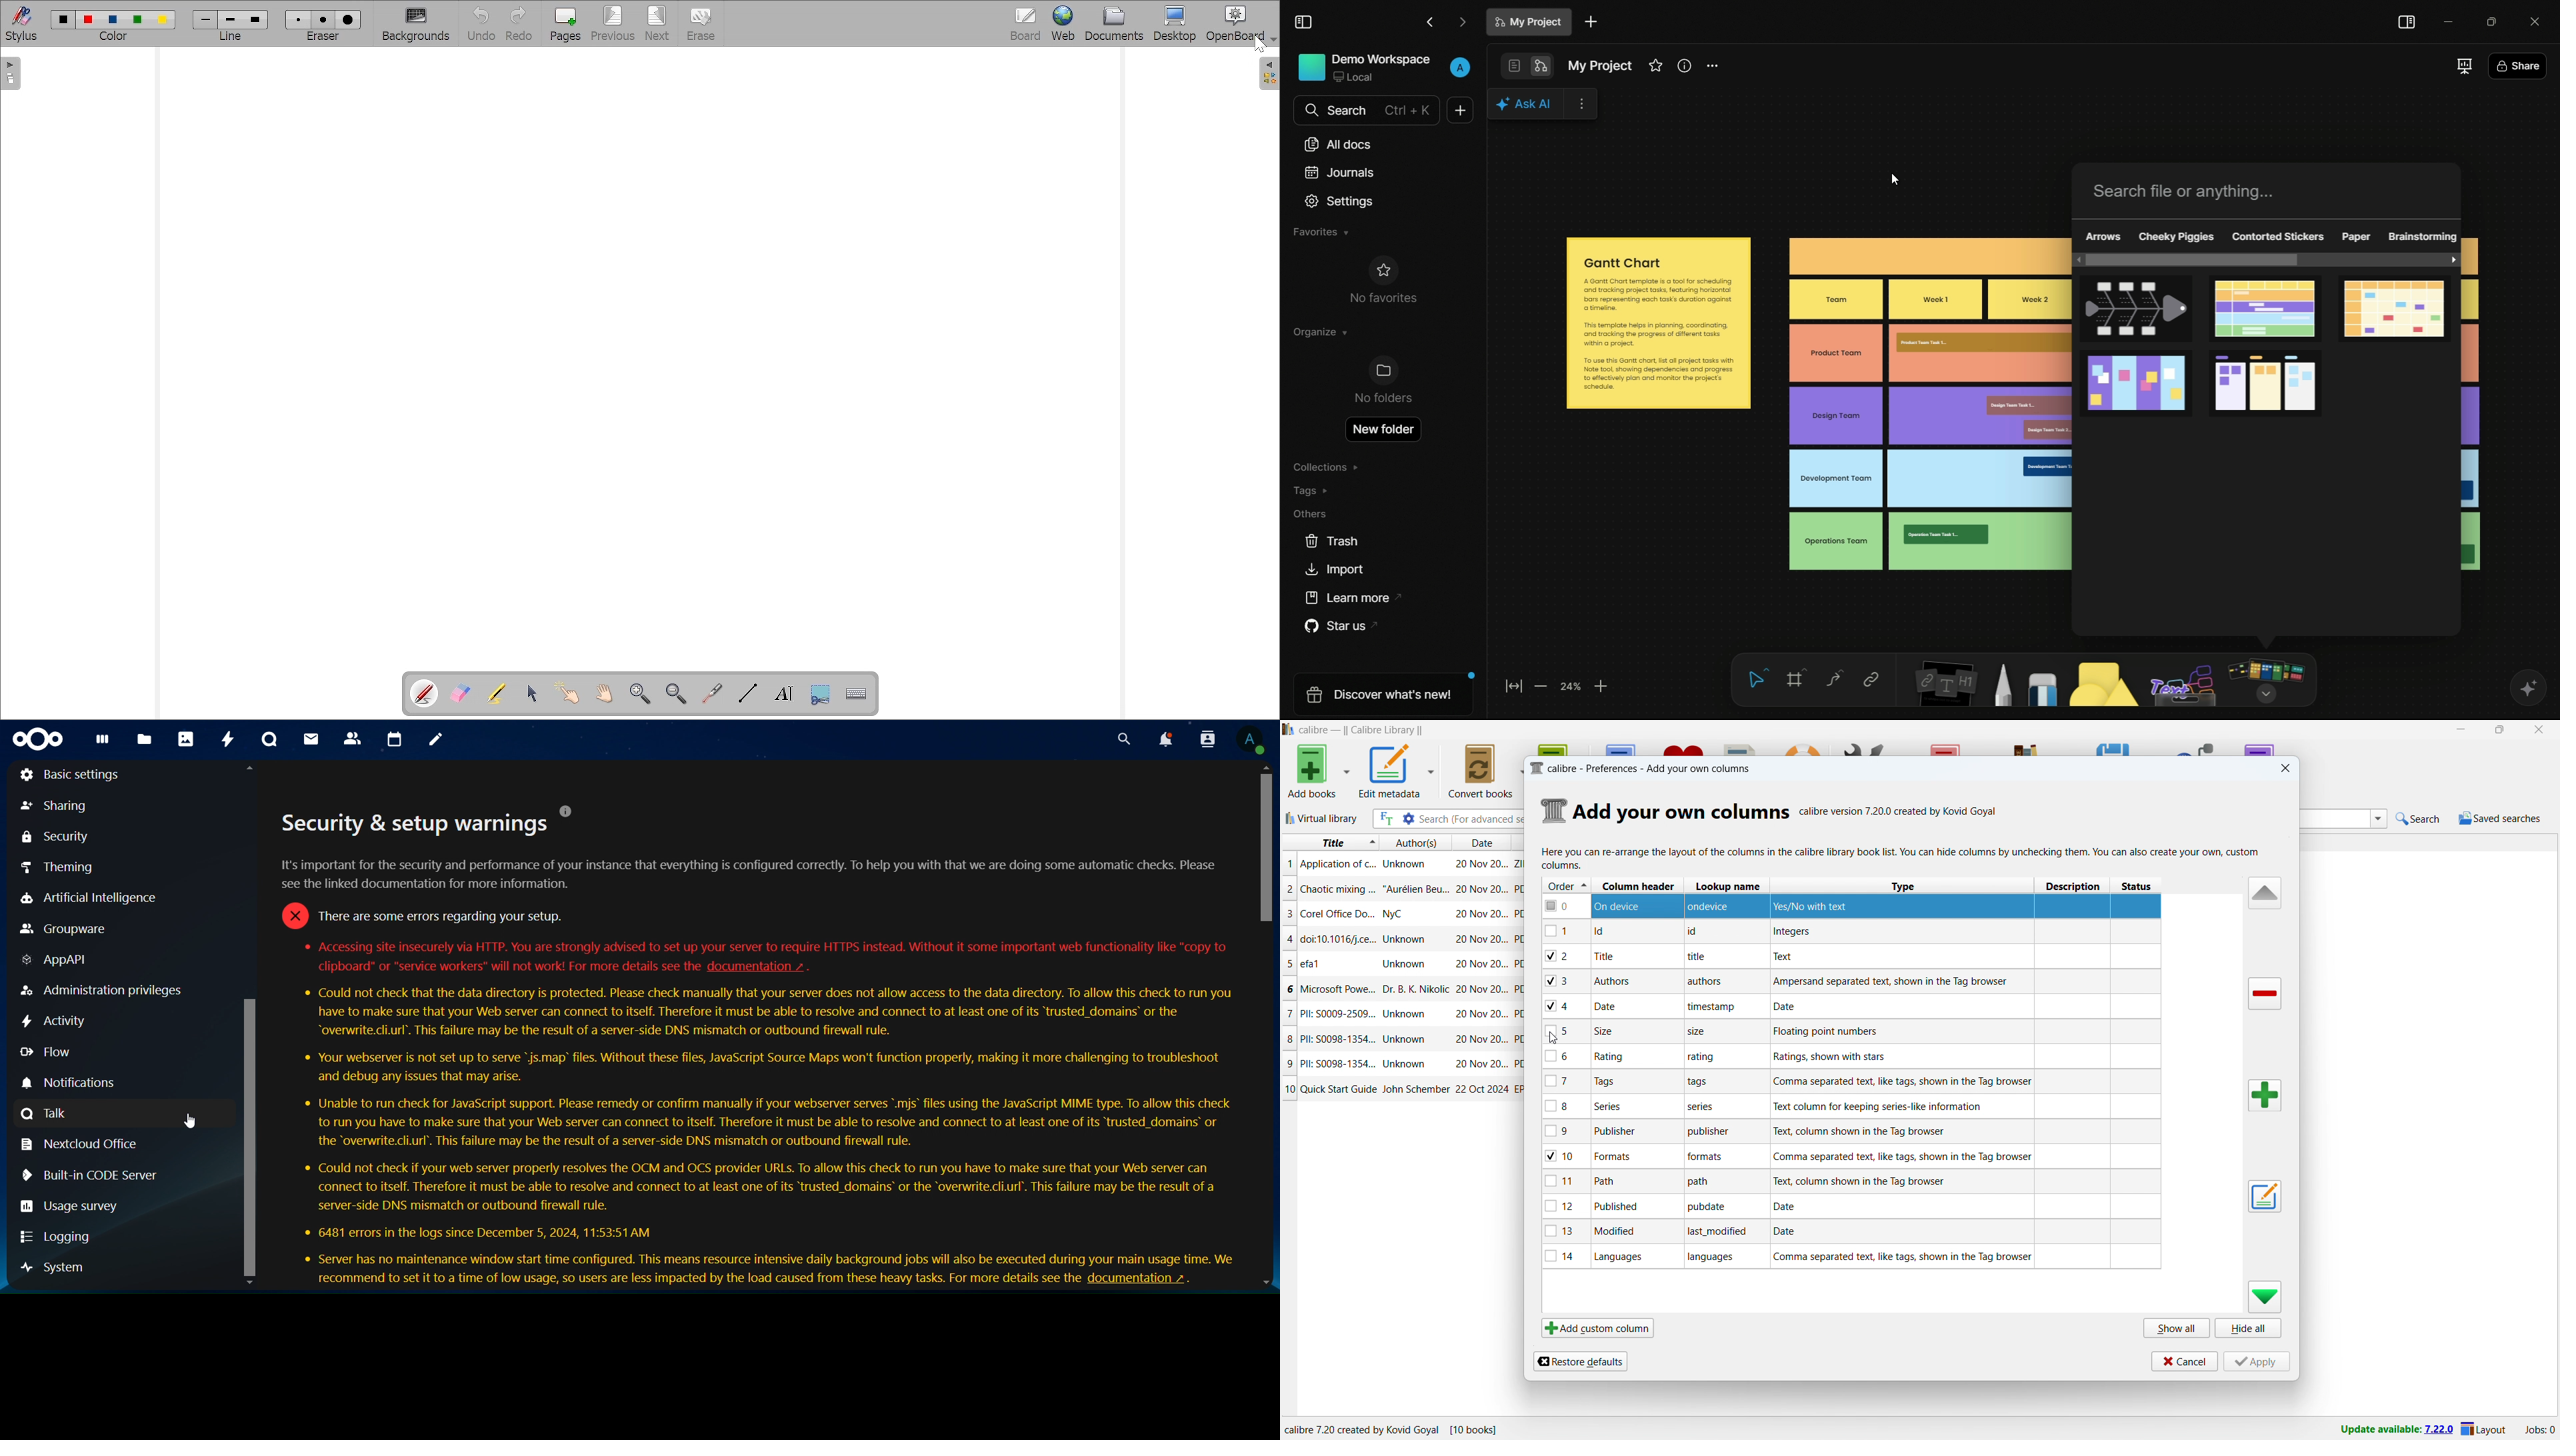 The image size is (2576, 1456). I want to click on sort by title, so click(1331, 843).